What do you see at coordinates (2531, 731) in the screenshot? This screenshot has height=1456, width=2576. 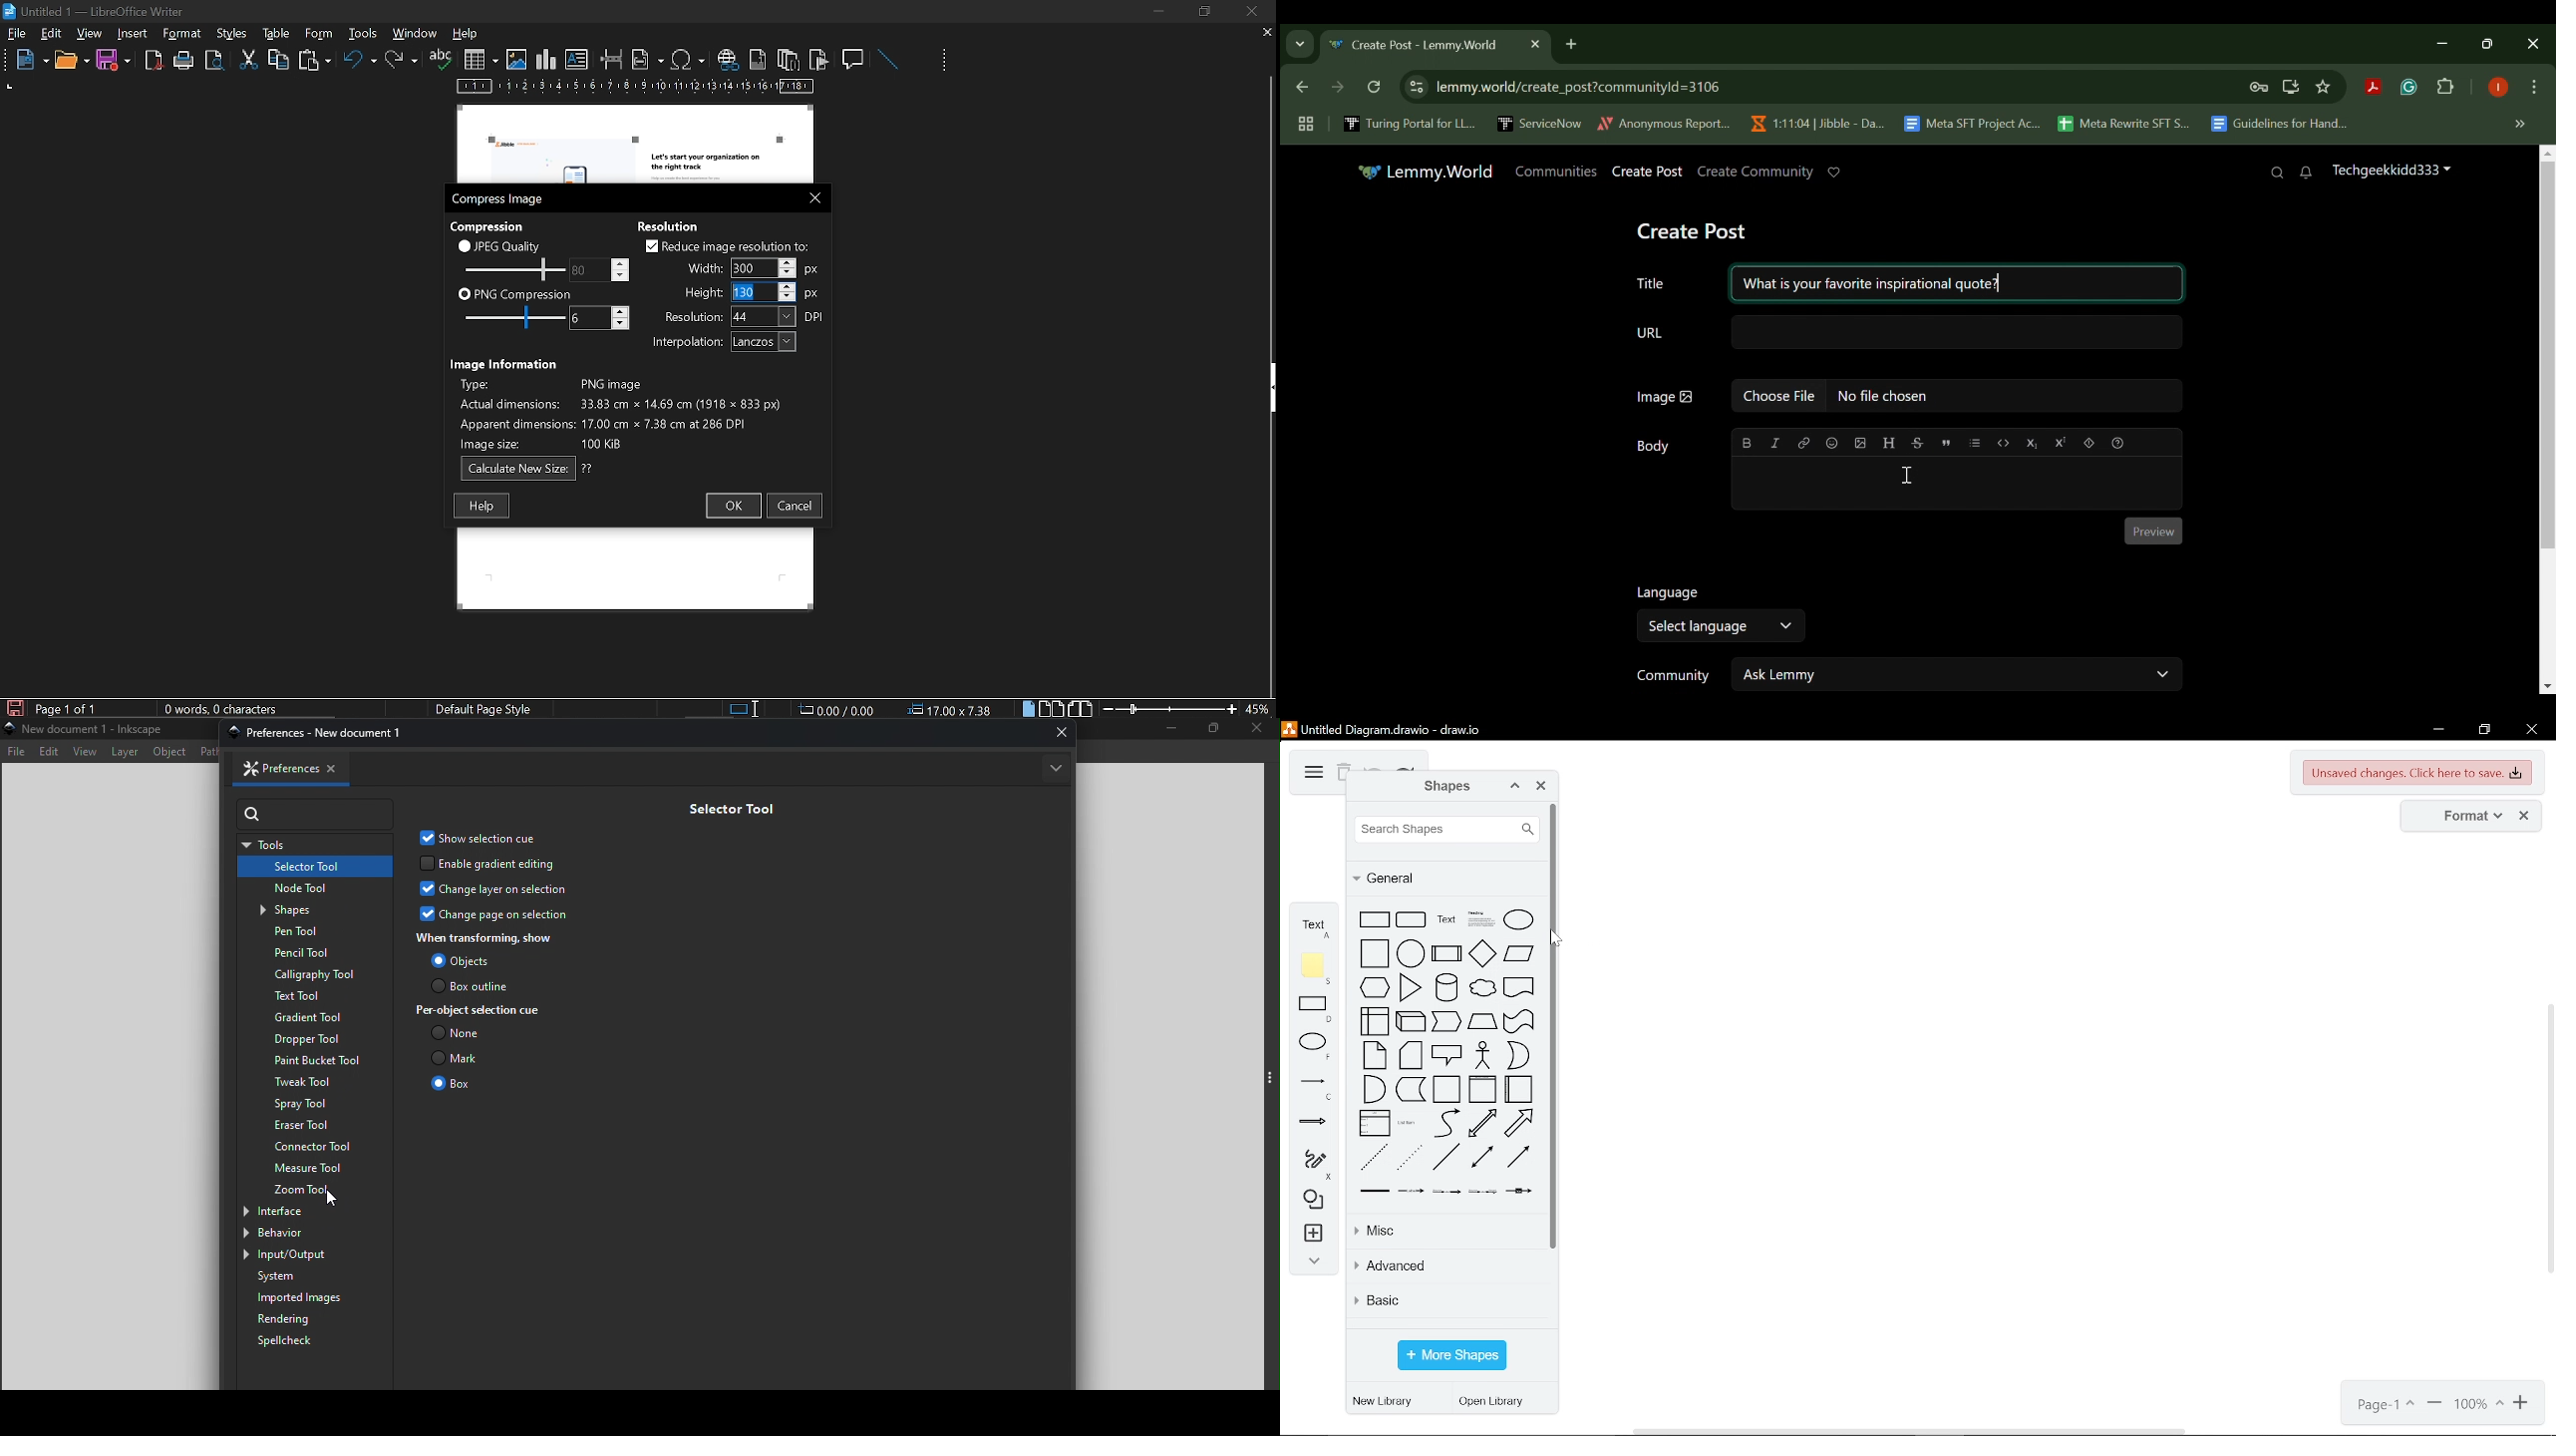 I see `close` at bounding box center [2531, 731].